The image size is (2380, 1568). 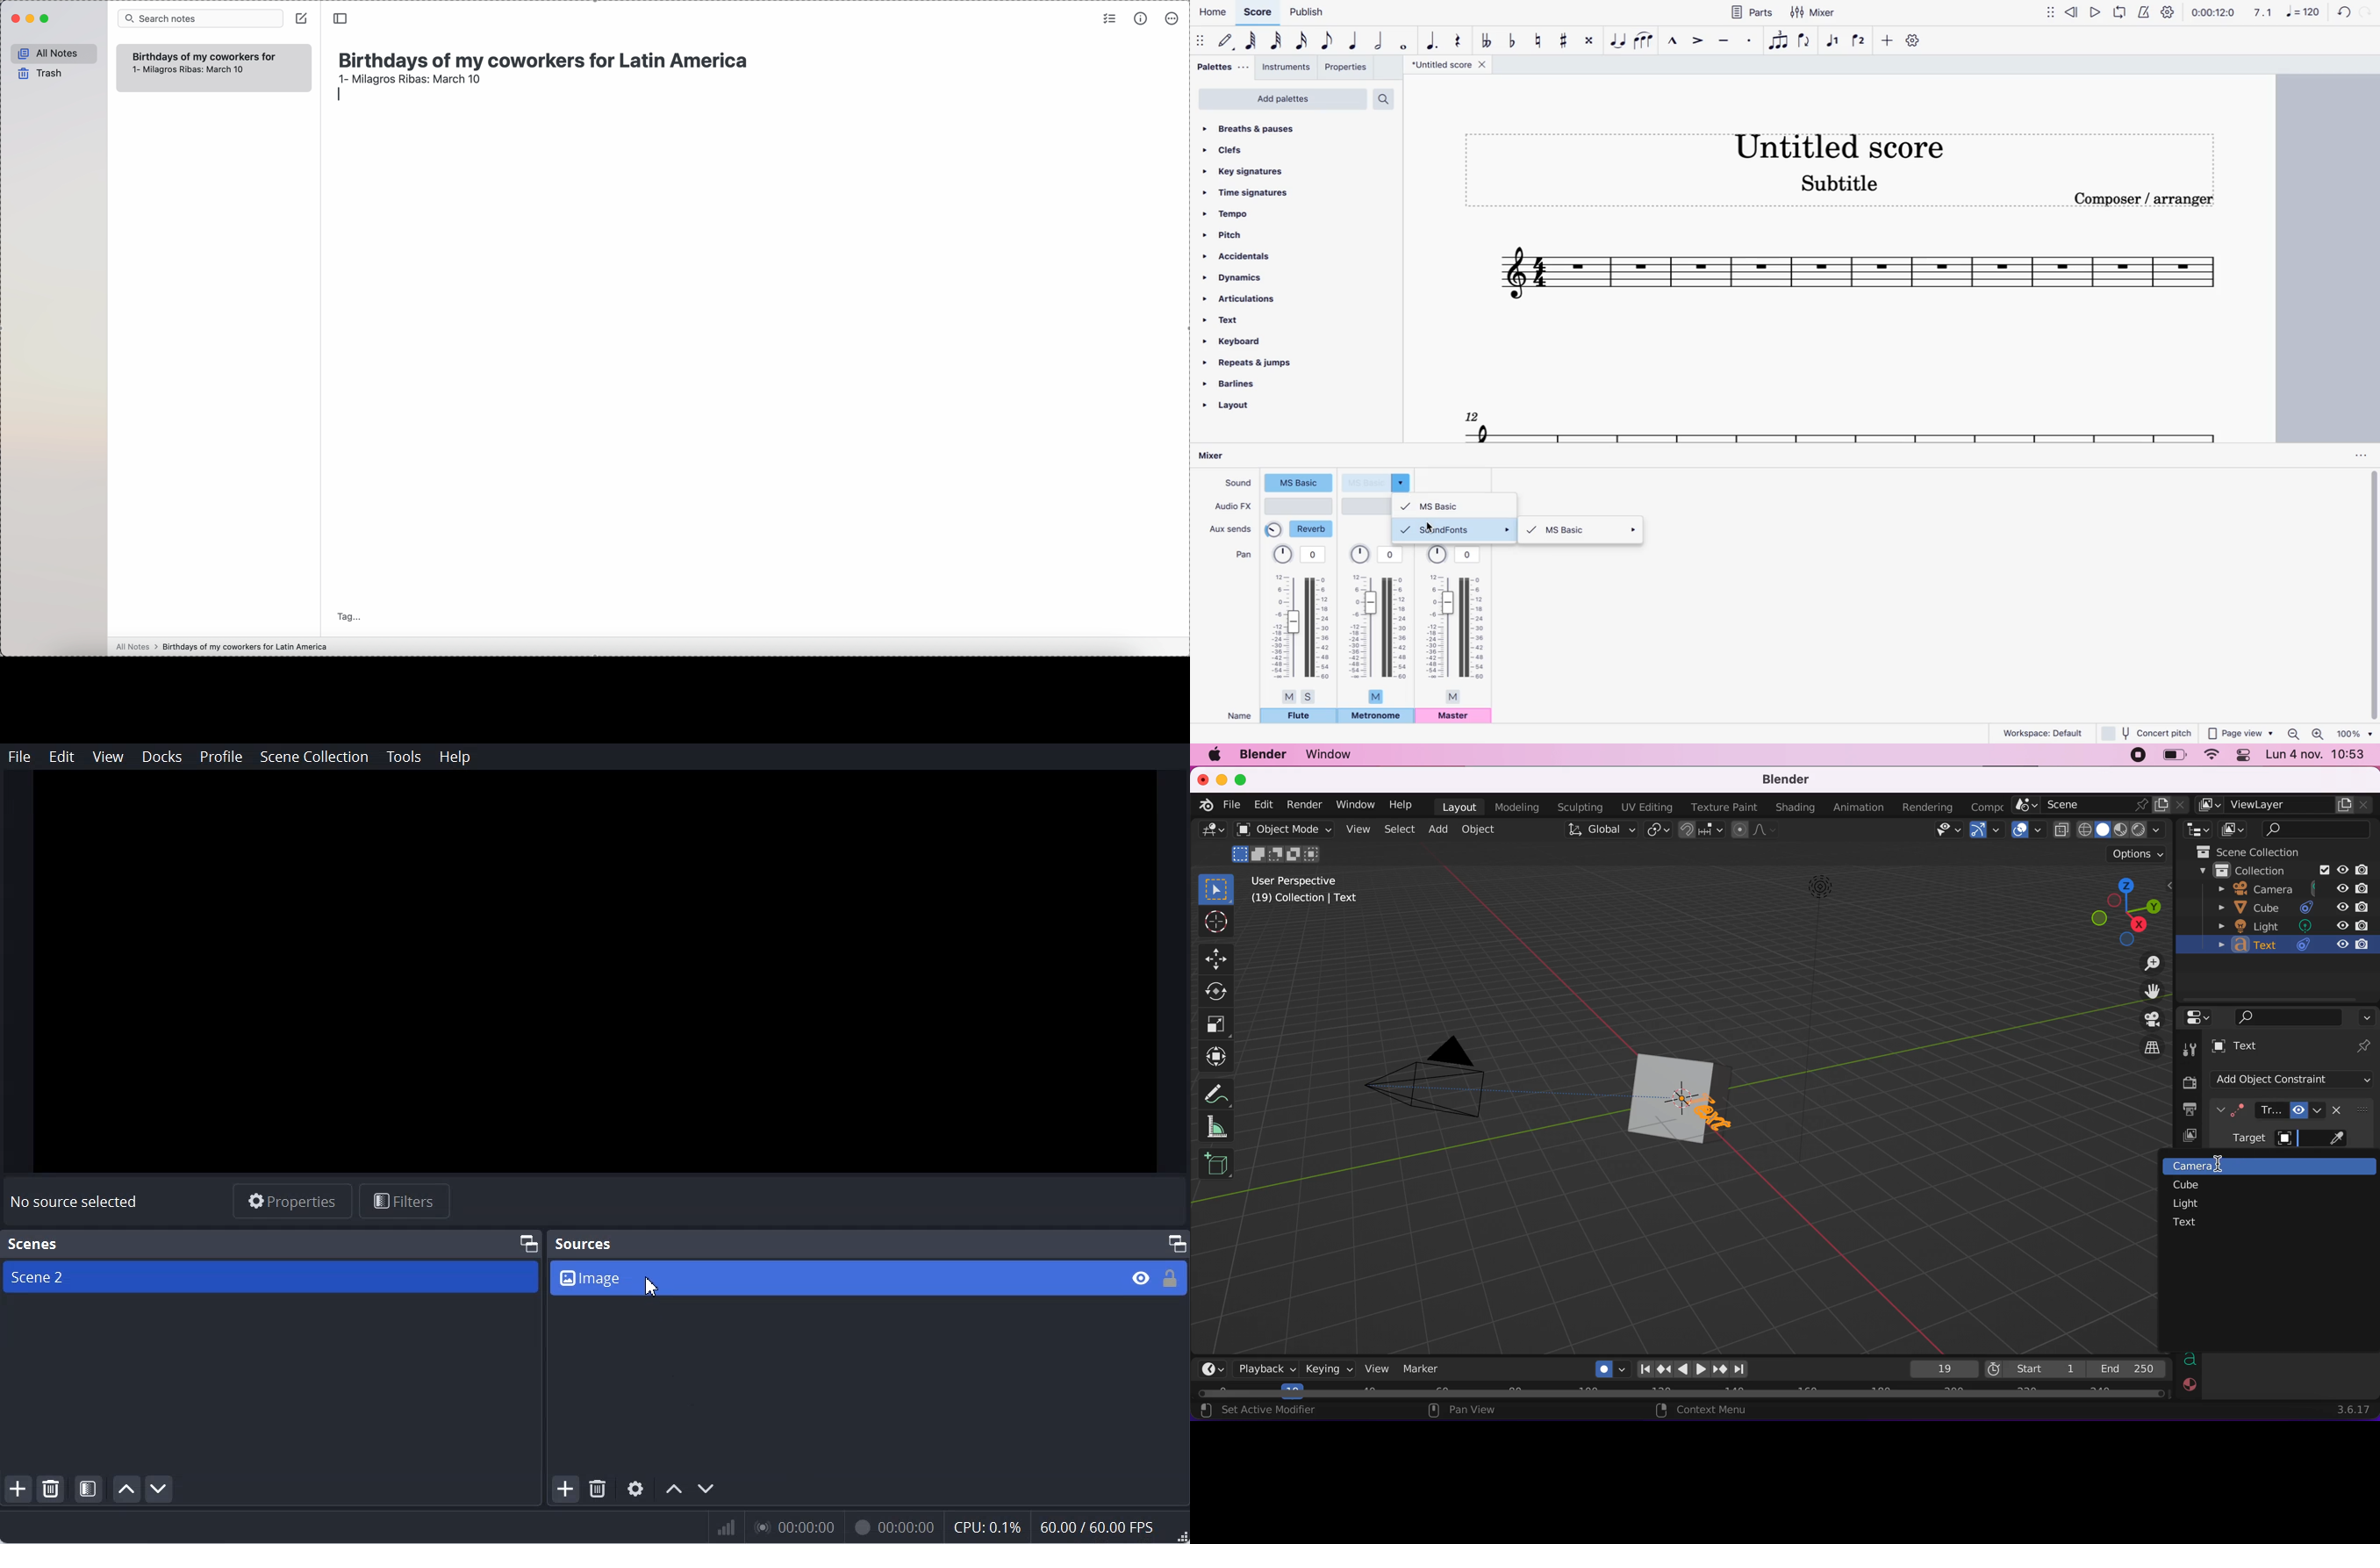 What do you see at coordinates (2167, 11) in the screenshot?
I see `settings` at bounding box center [2167, 11].